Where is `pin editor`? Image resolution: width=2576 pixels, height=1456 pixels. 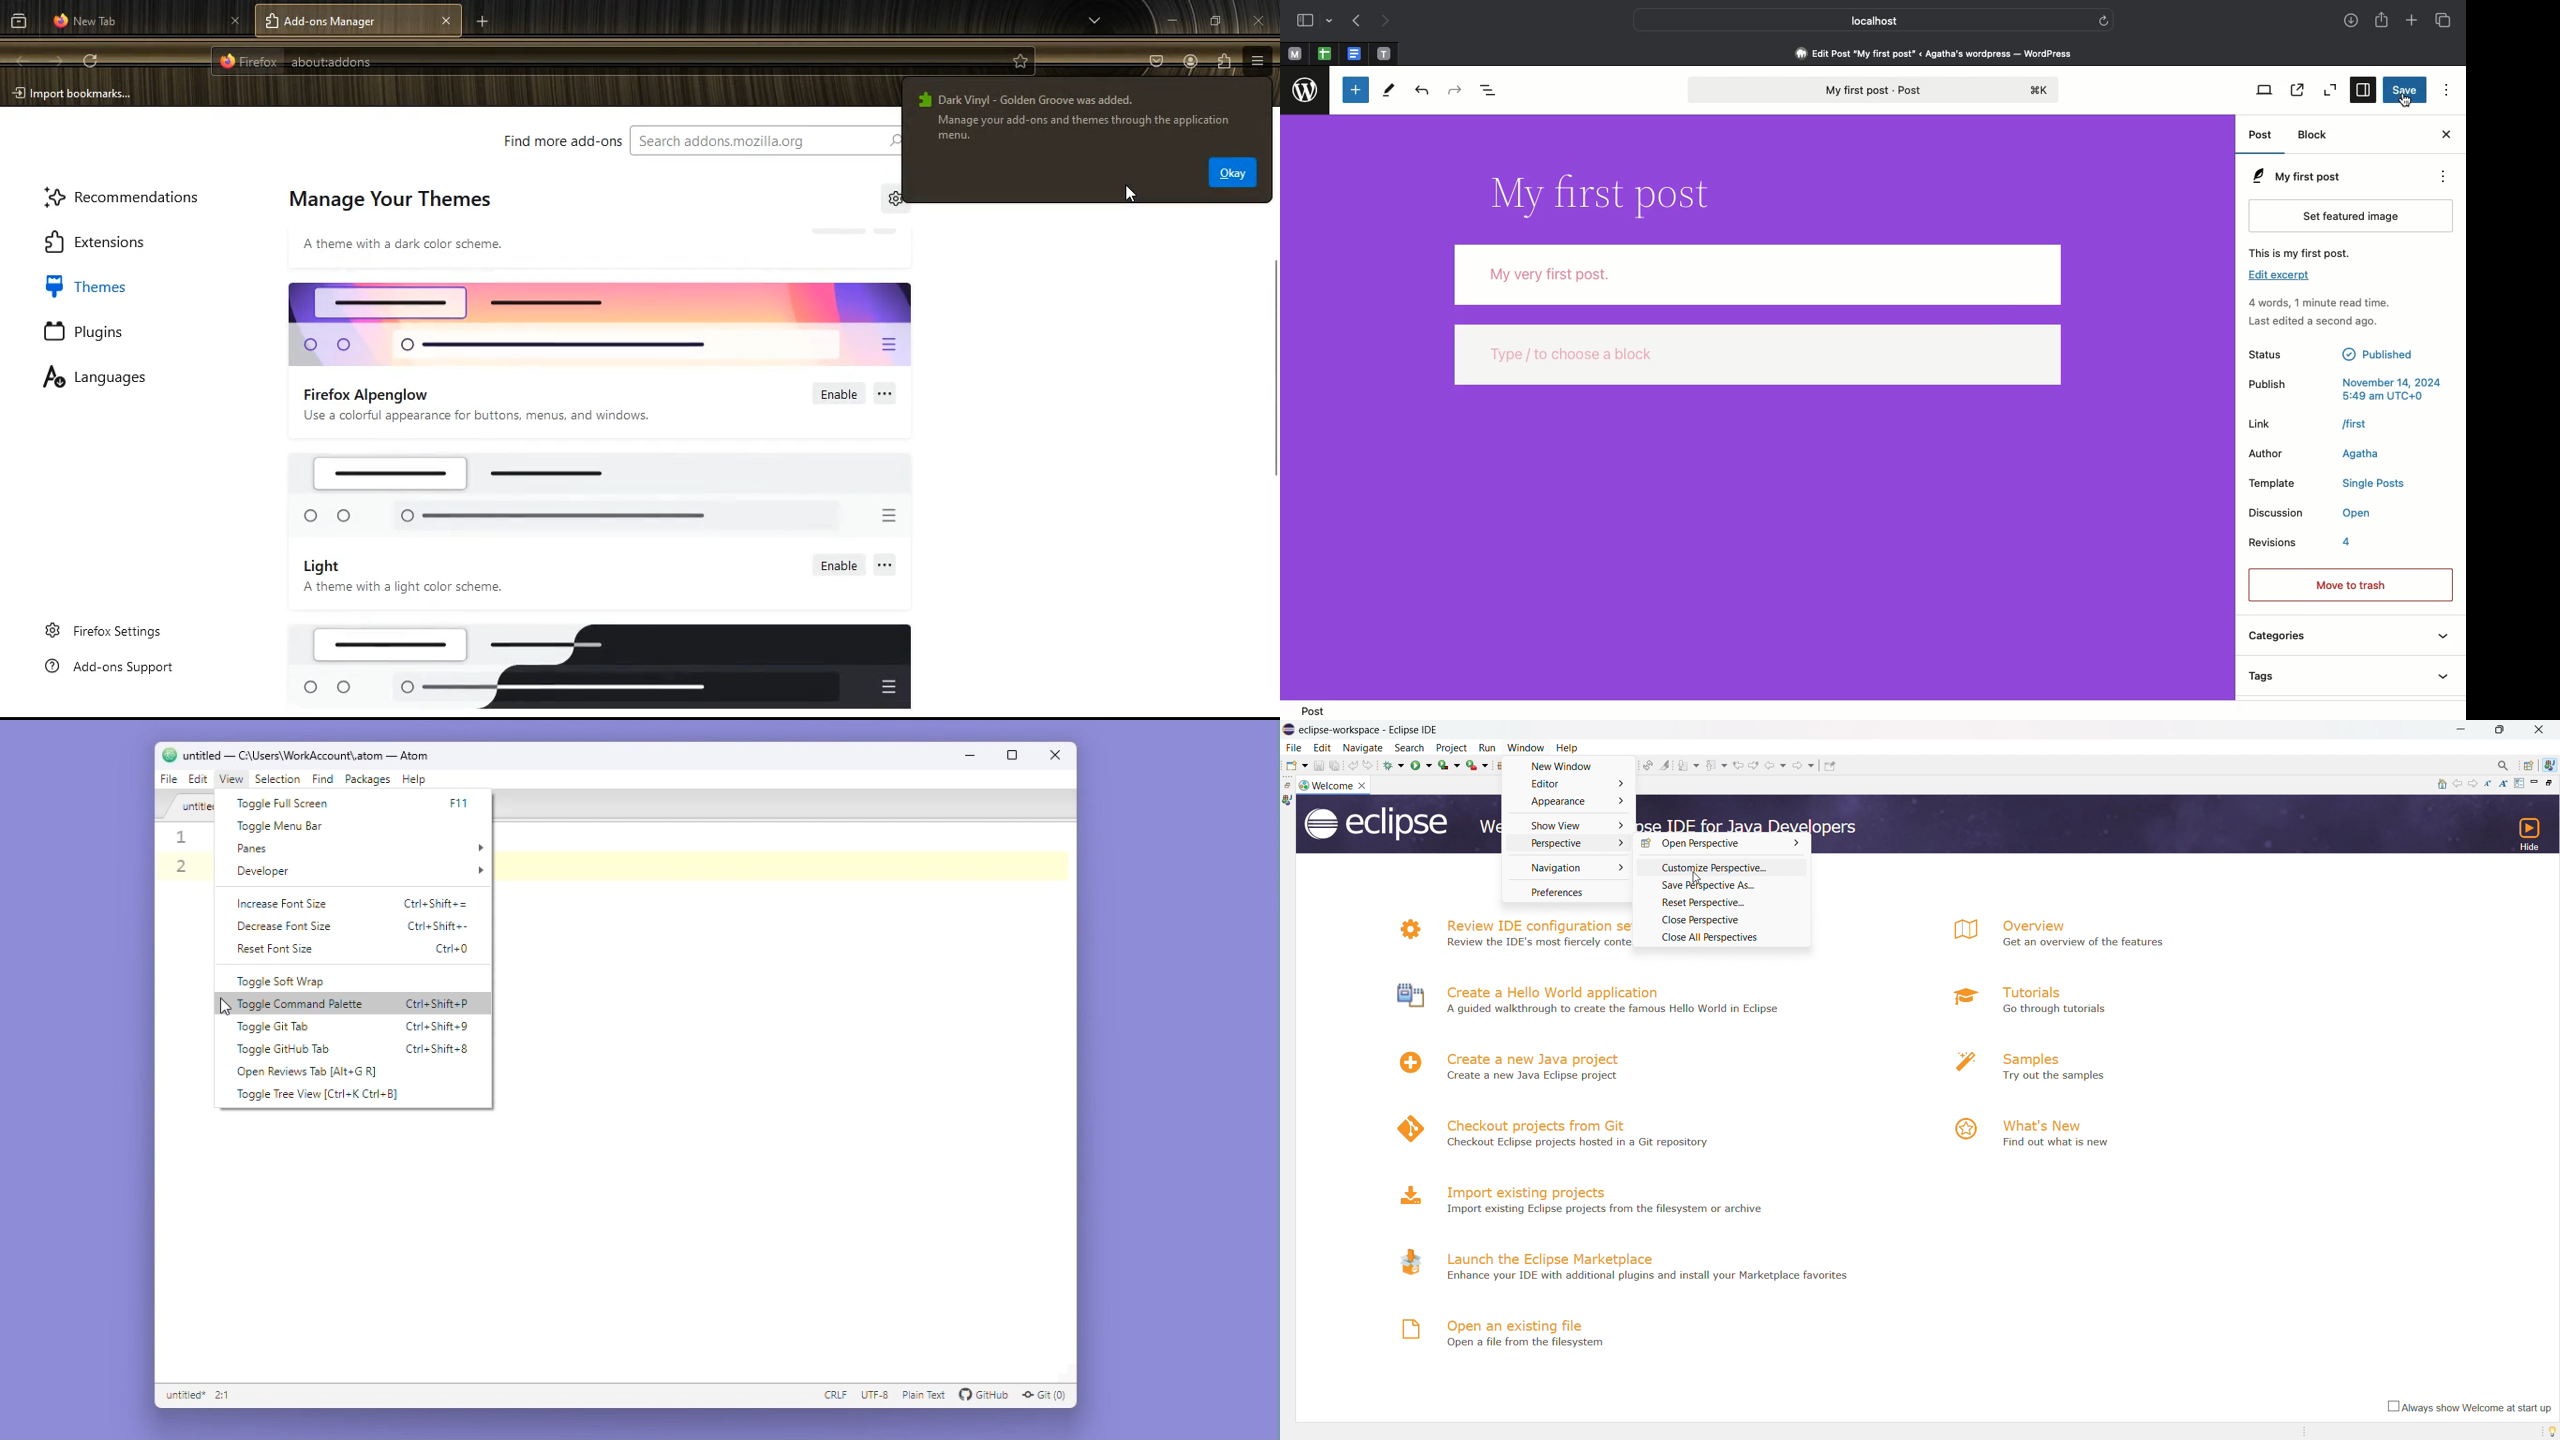
pin editor is located at coordinates (1830, 765).